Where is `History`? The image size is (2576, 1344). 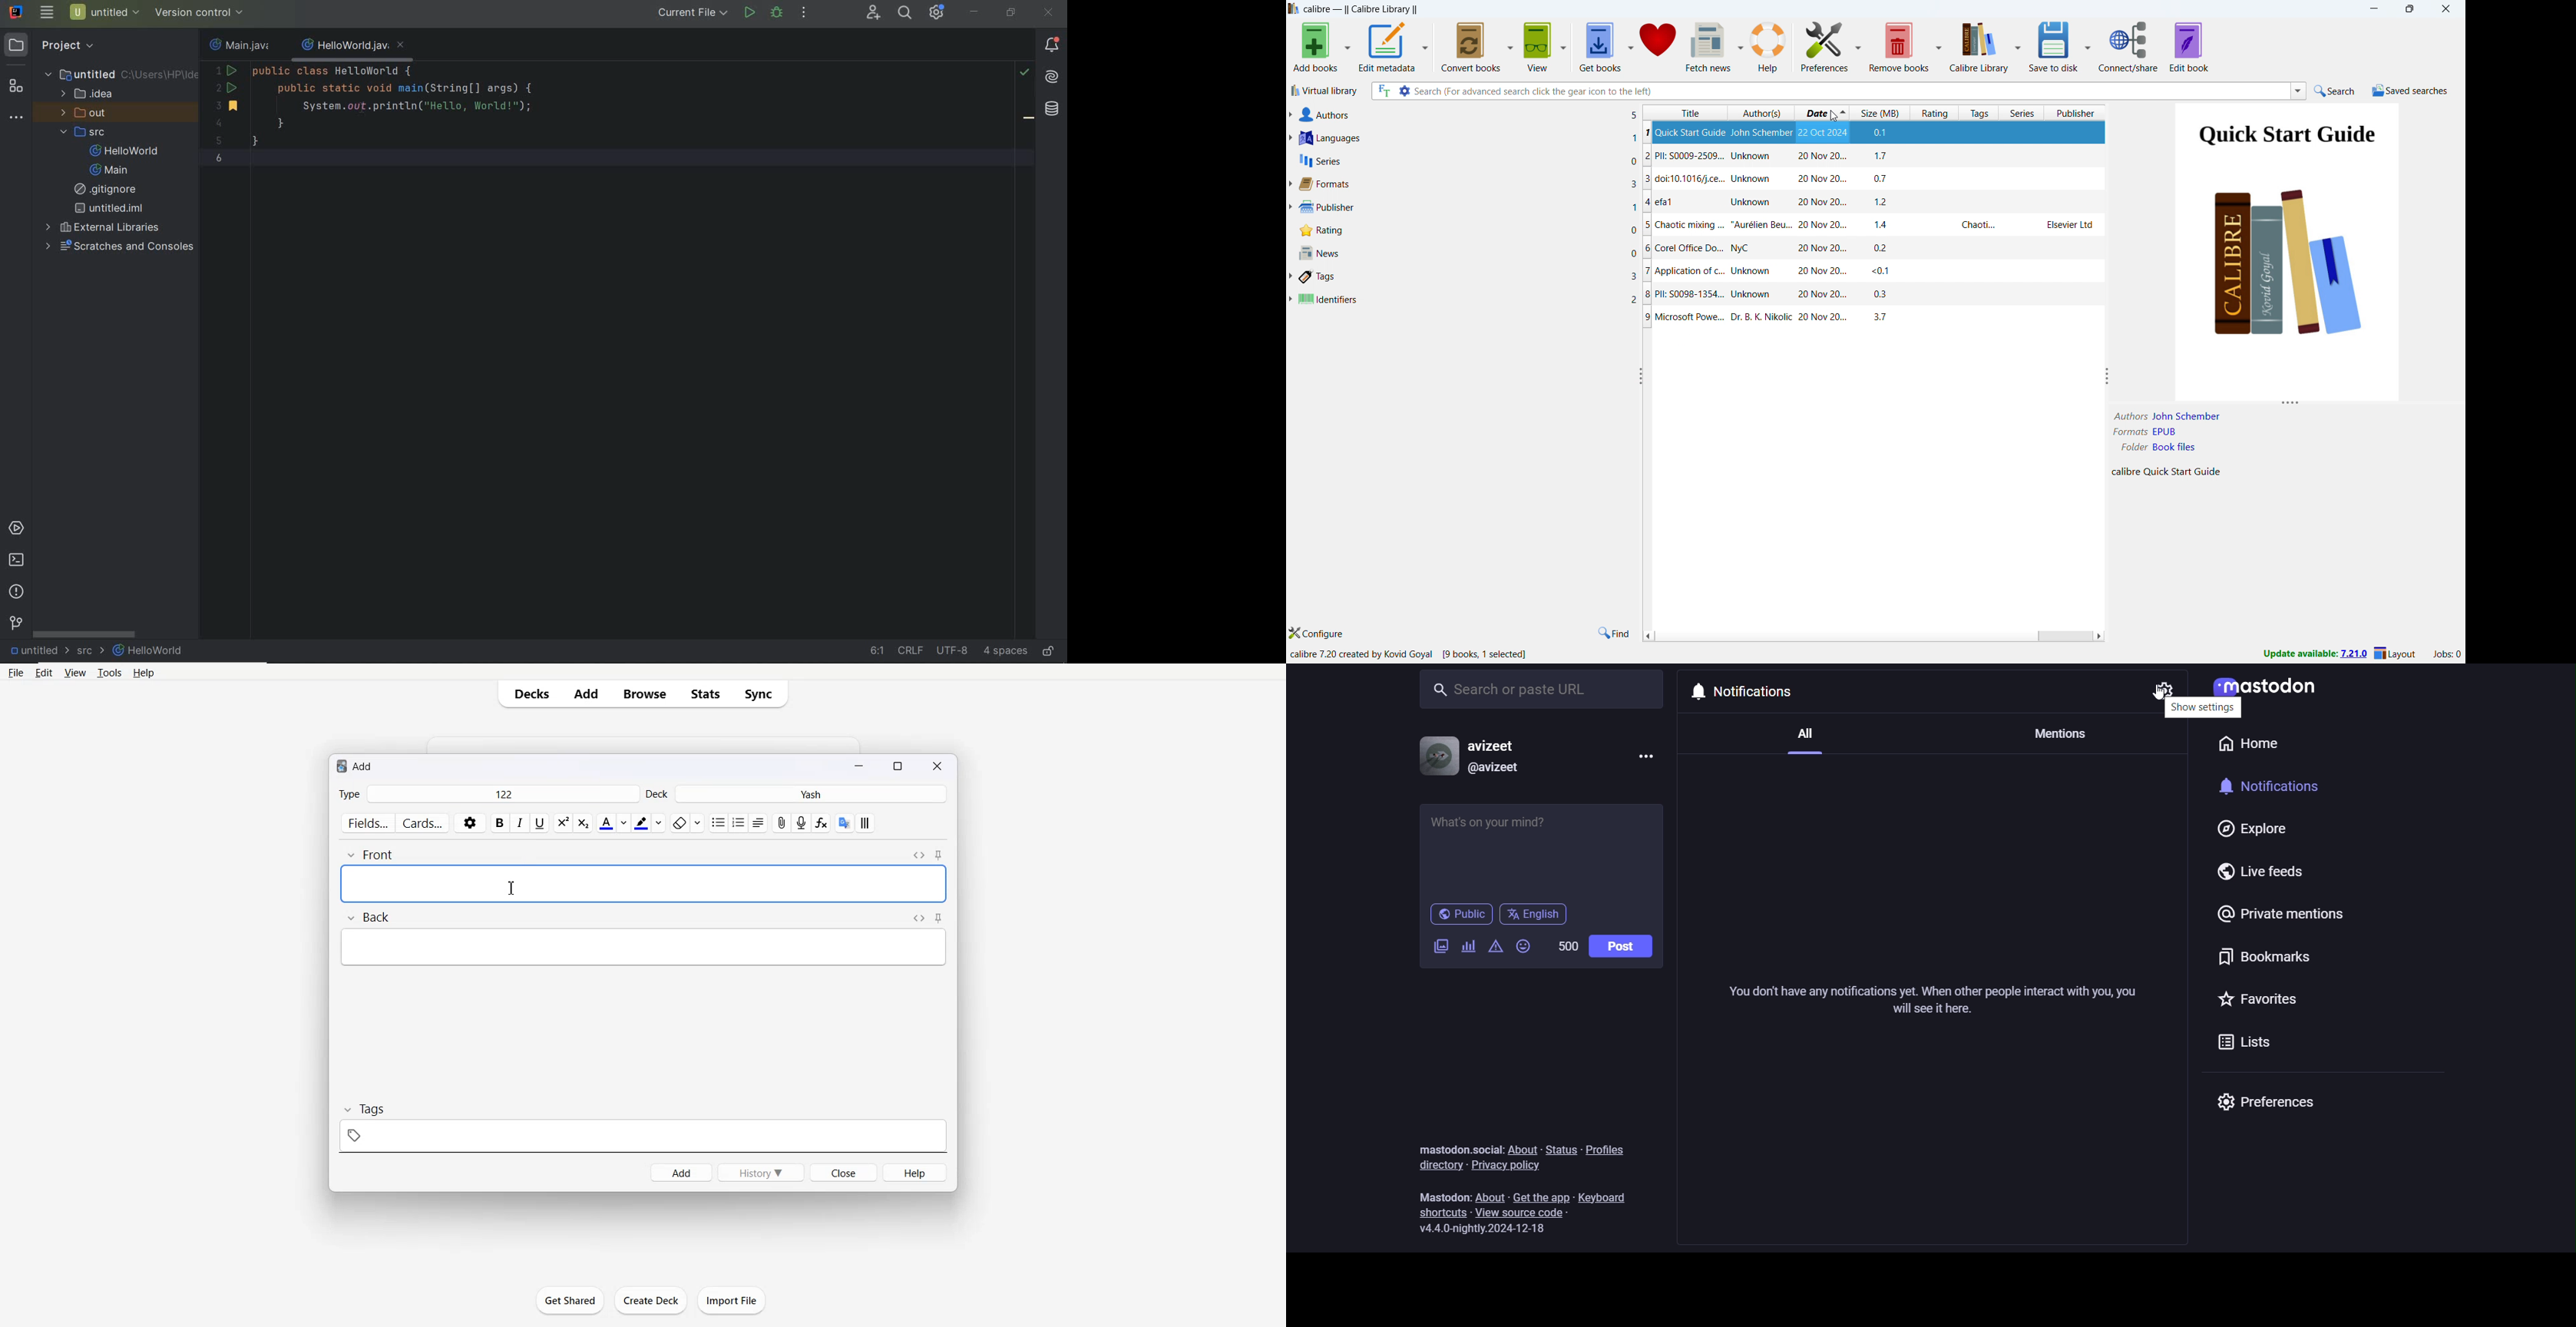 History is located at coordinates (761, 1172).